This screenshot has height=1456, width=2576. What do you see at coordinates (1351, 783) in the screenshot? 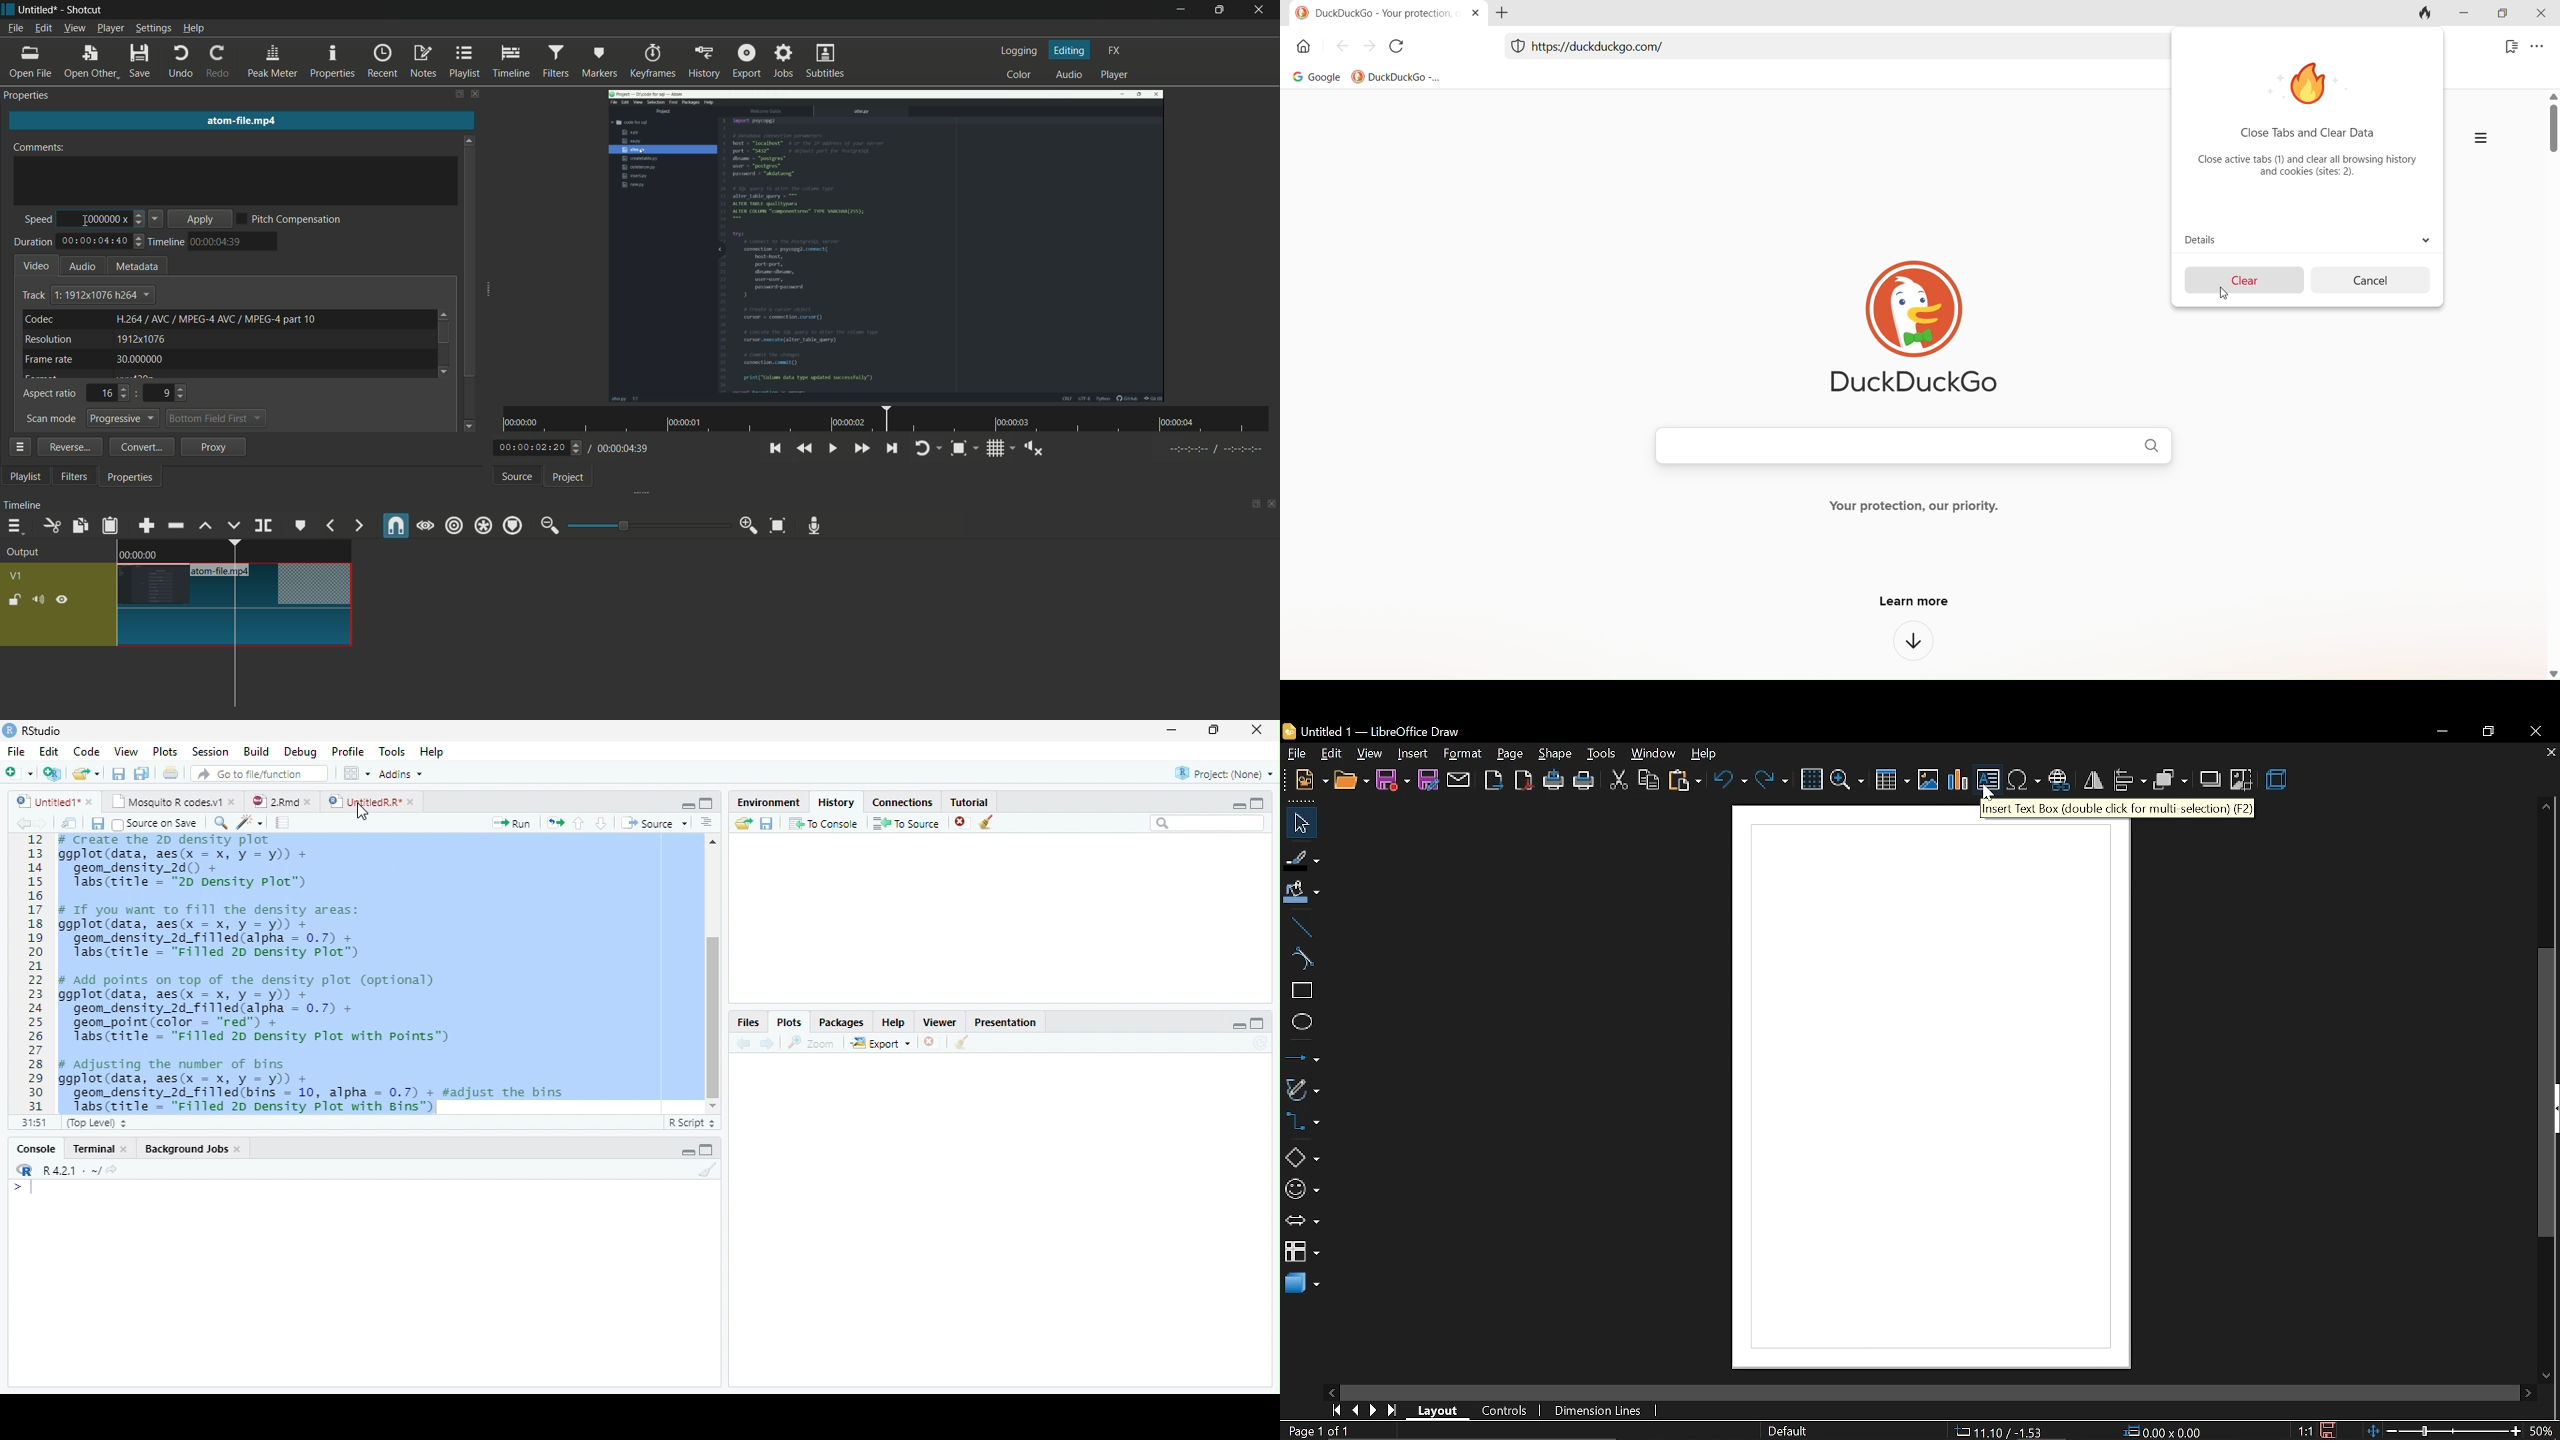
I see `open` at bounding box center [1351, 783].